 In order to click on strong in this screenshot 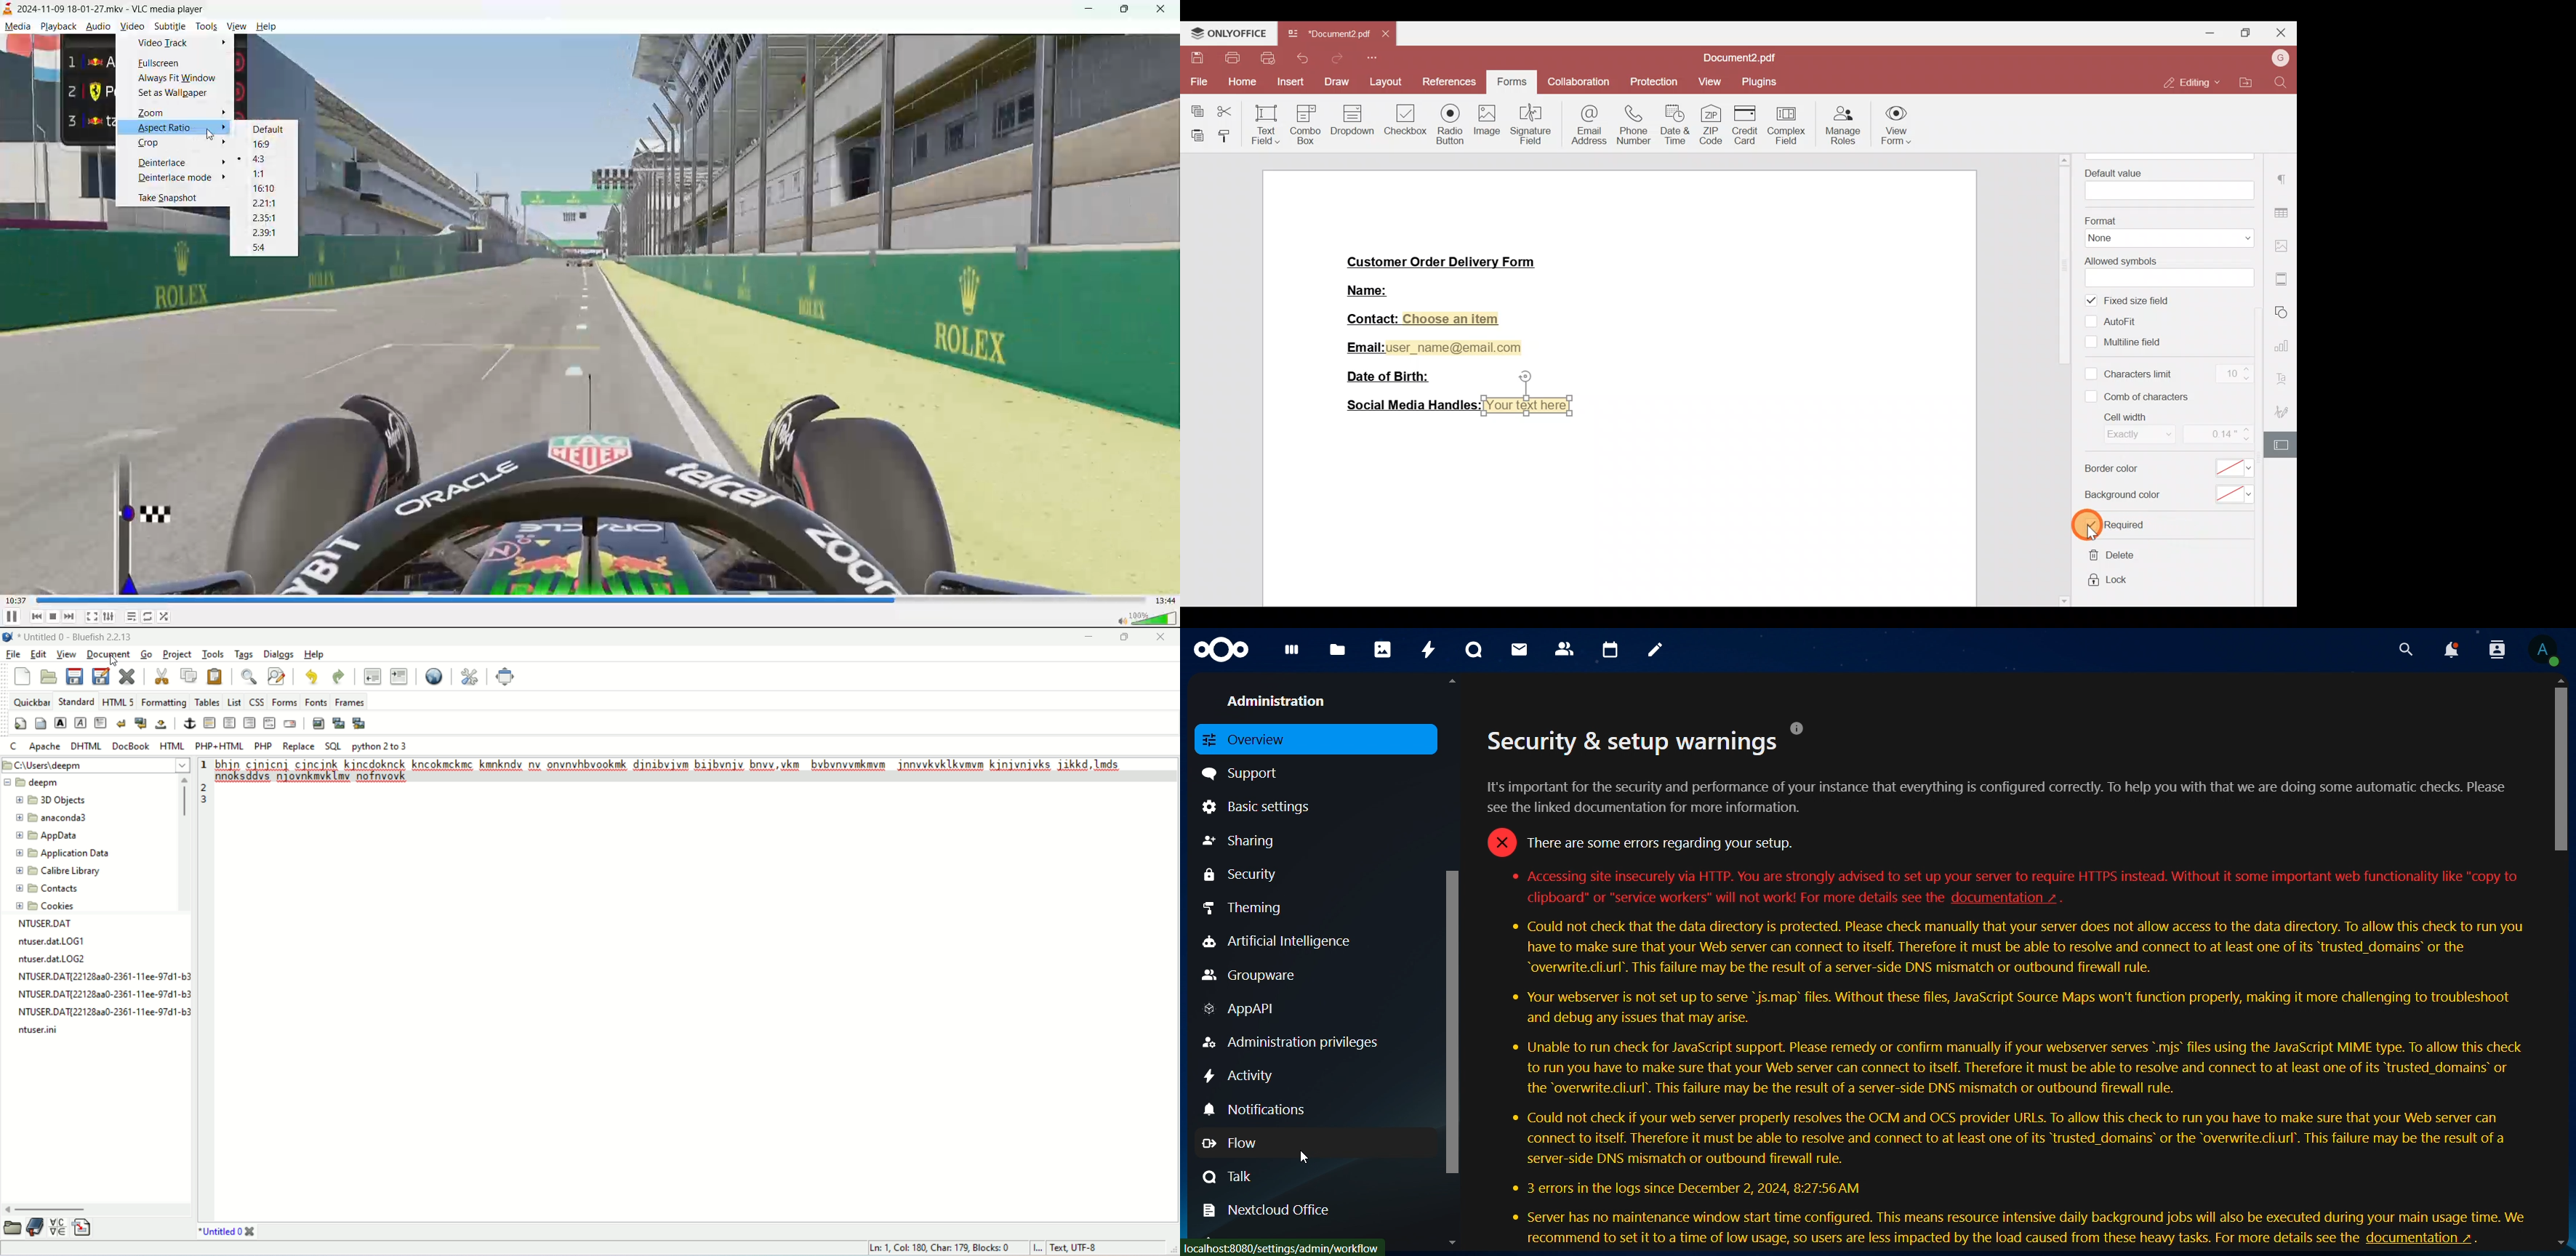, I will do `click(61, 724)`.